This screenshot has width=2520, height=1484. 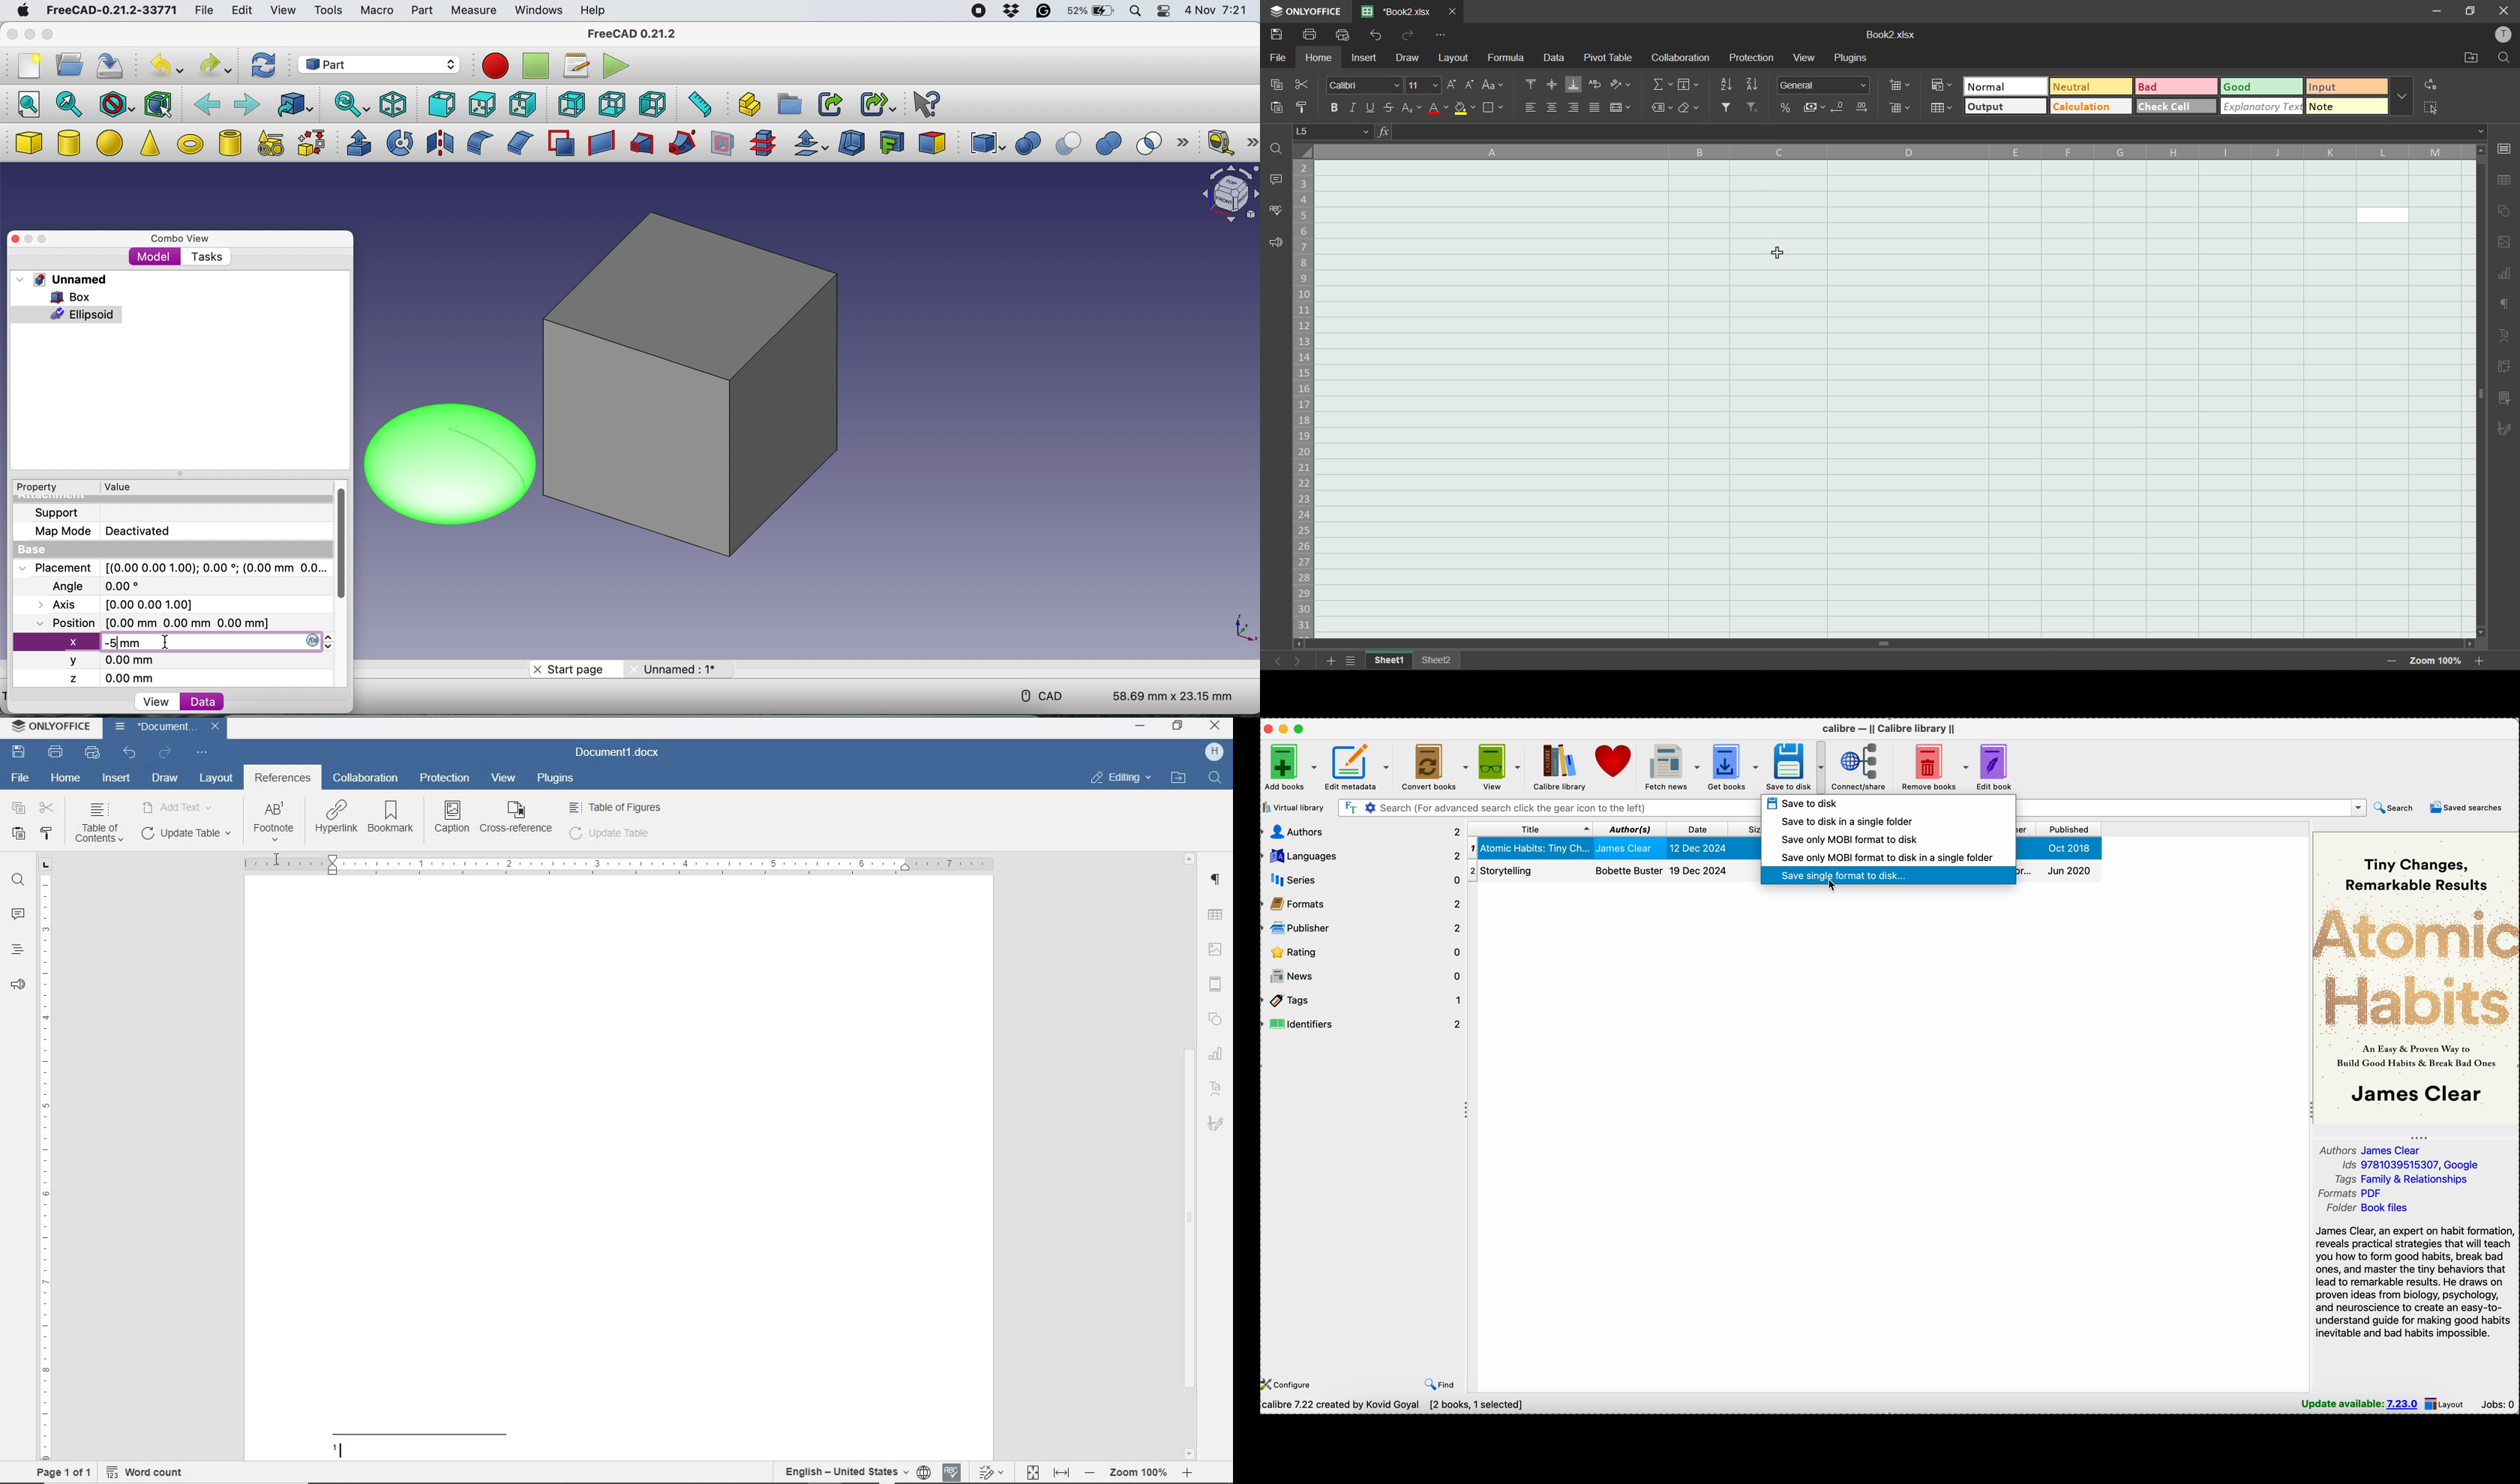 I want to click on box, so click(x=708, y=379).